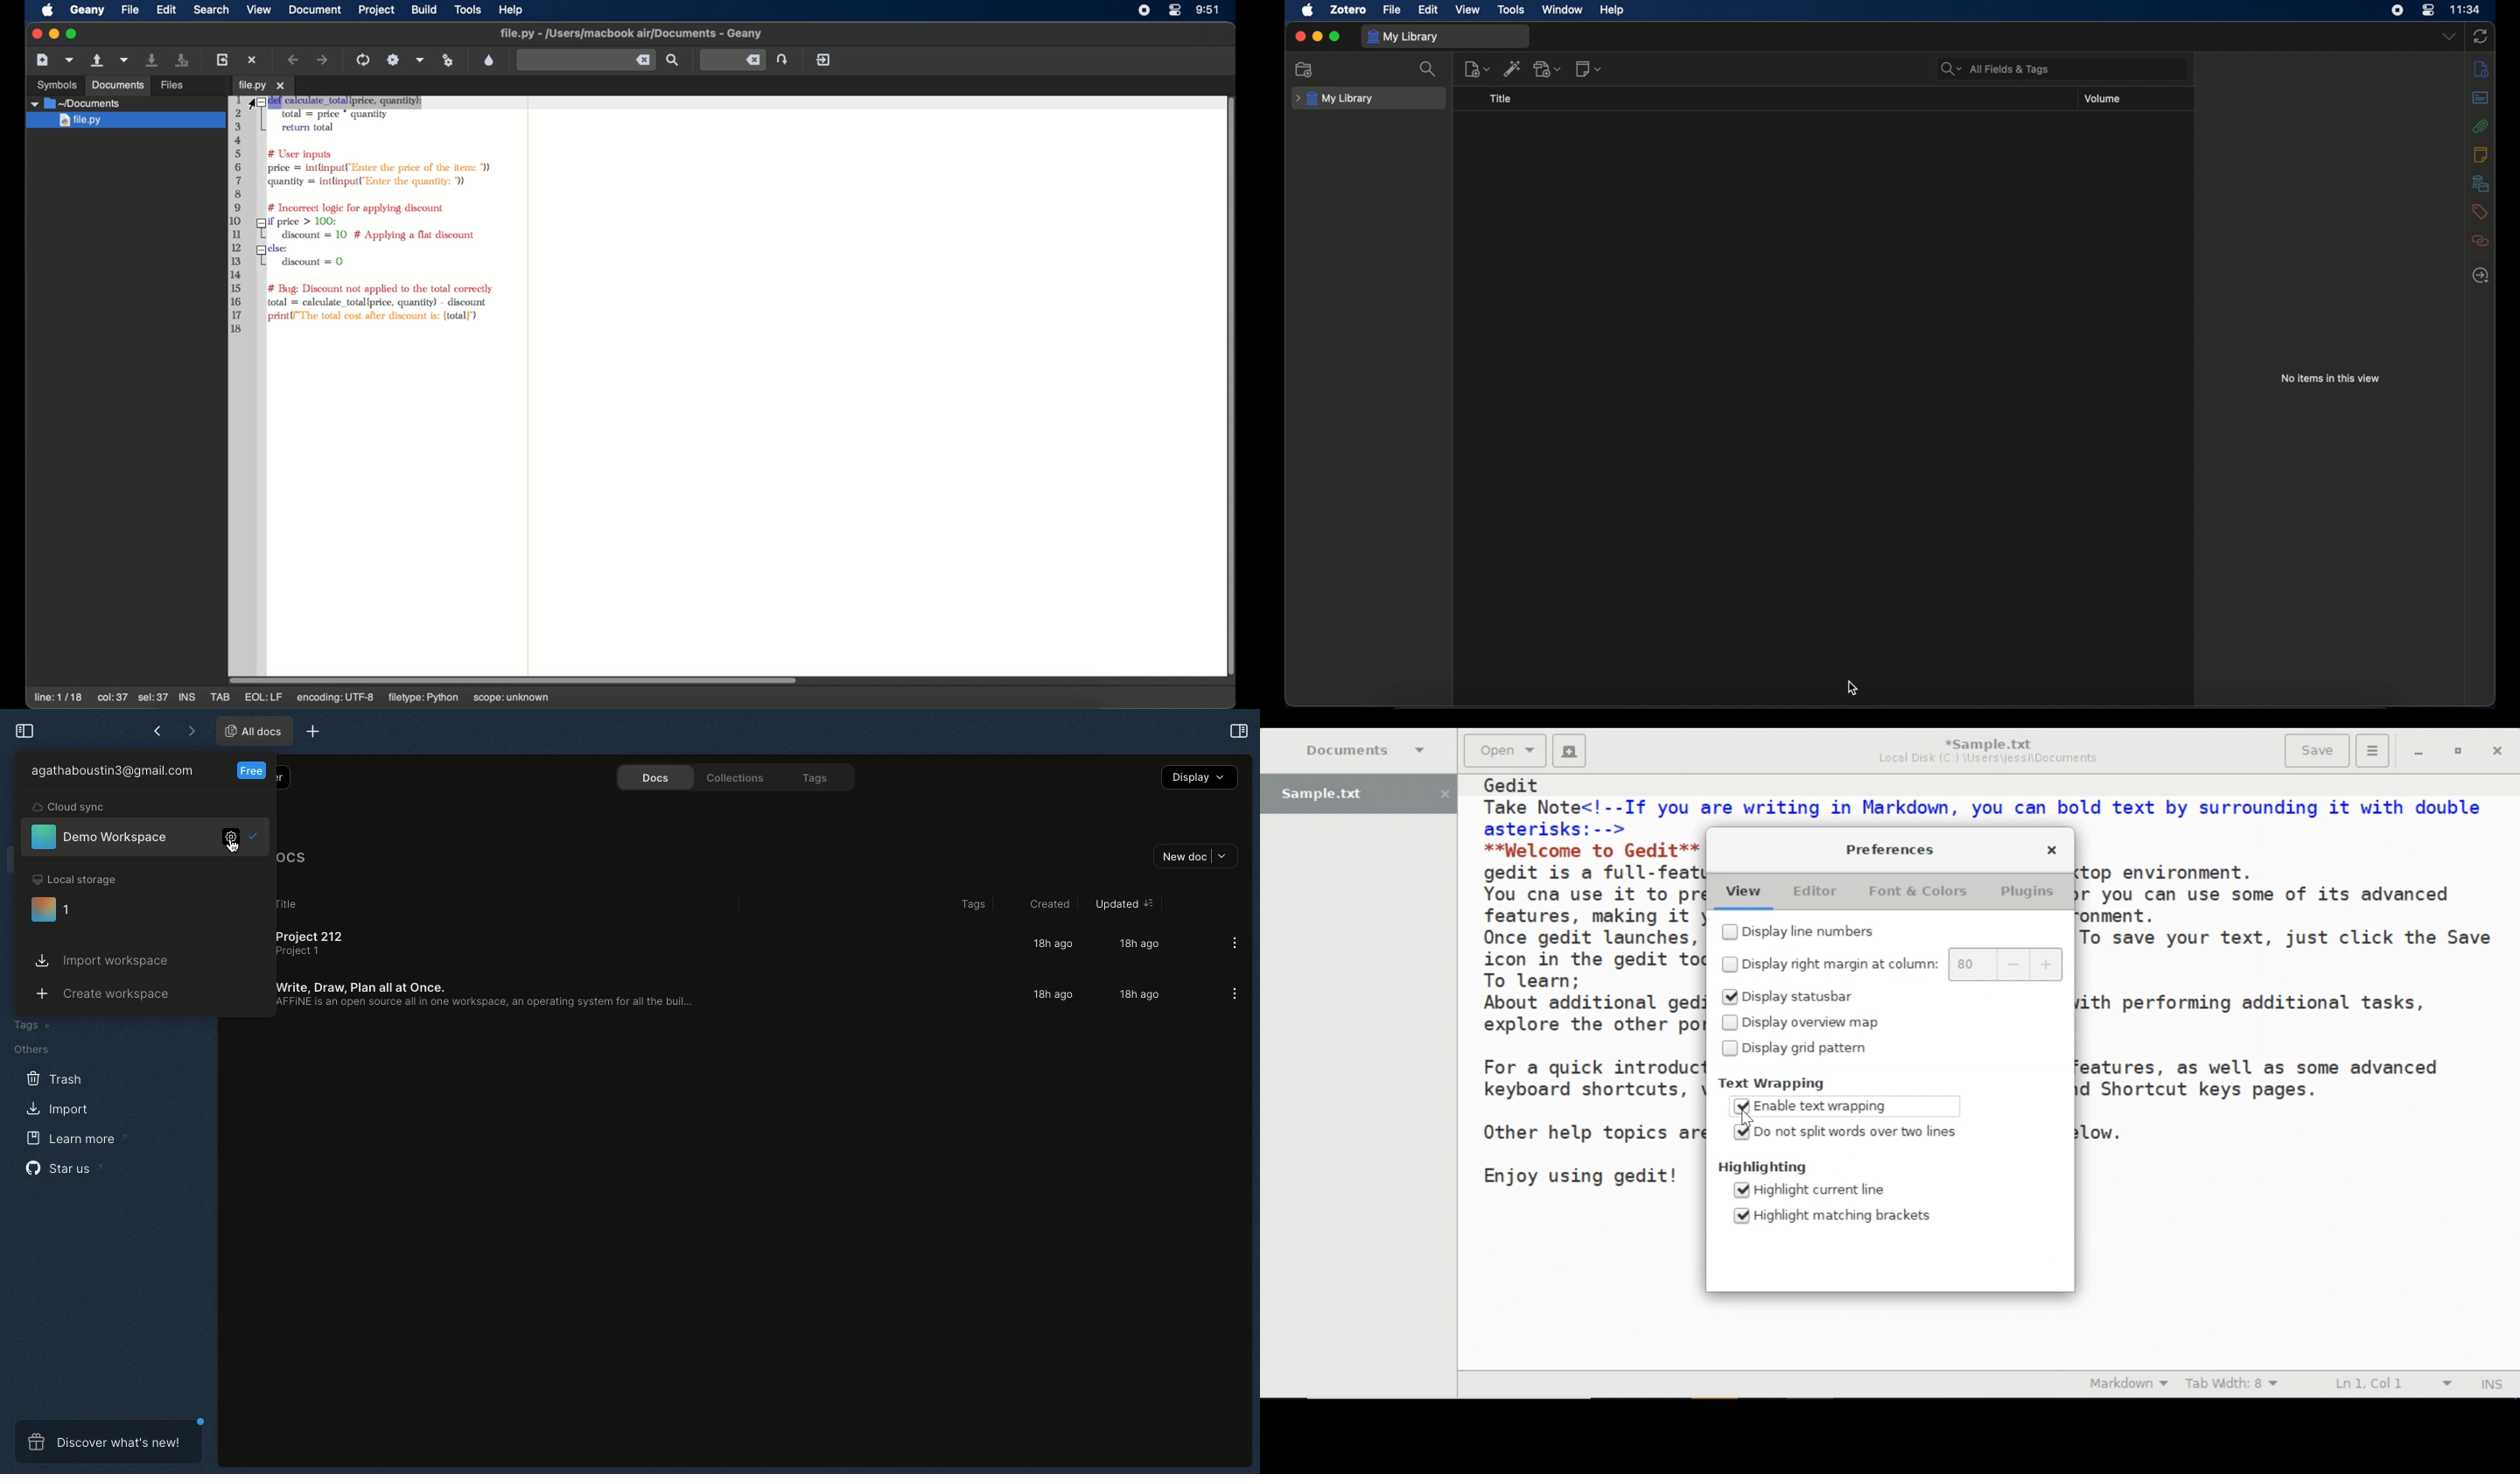 This screenshot has width=2520, height=1484. What do you see at coordinates (1403, 37) in the screenshot?
I see `my library` at bounding box center [1403, 37].